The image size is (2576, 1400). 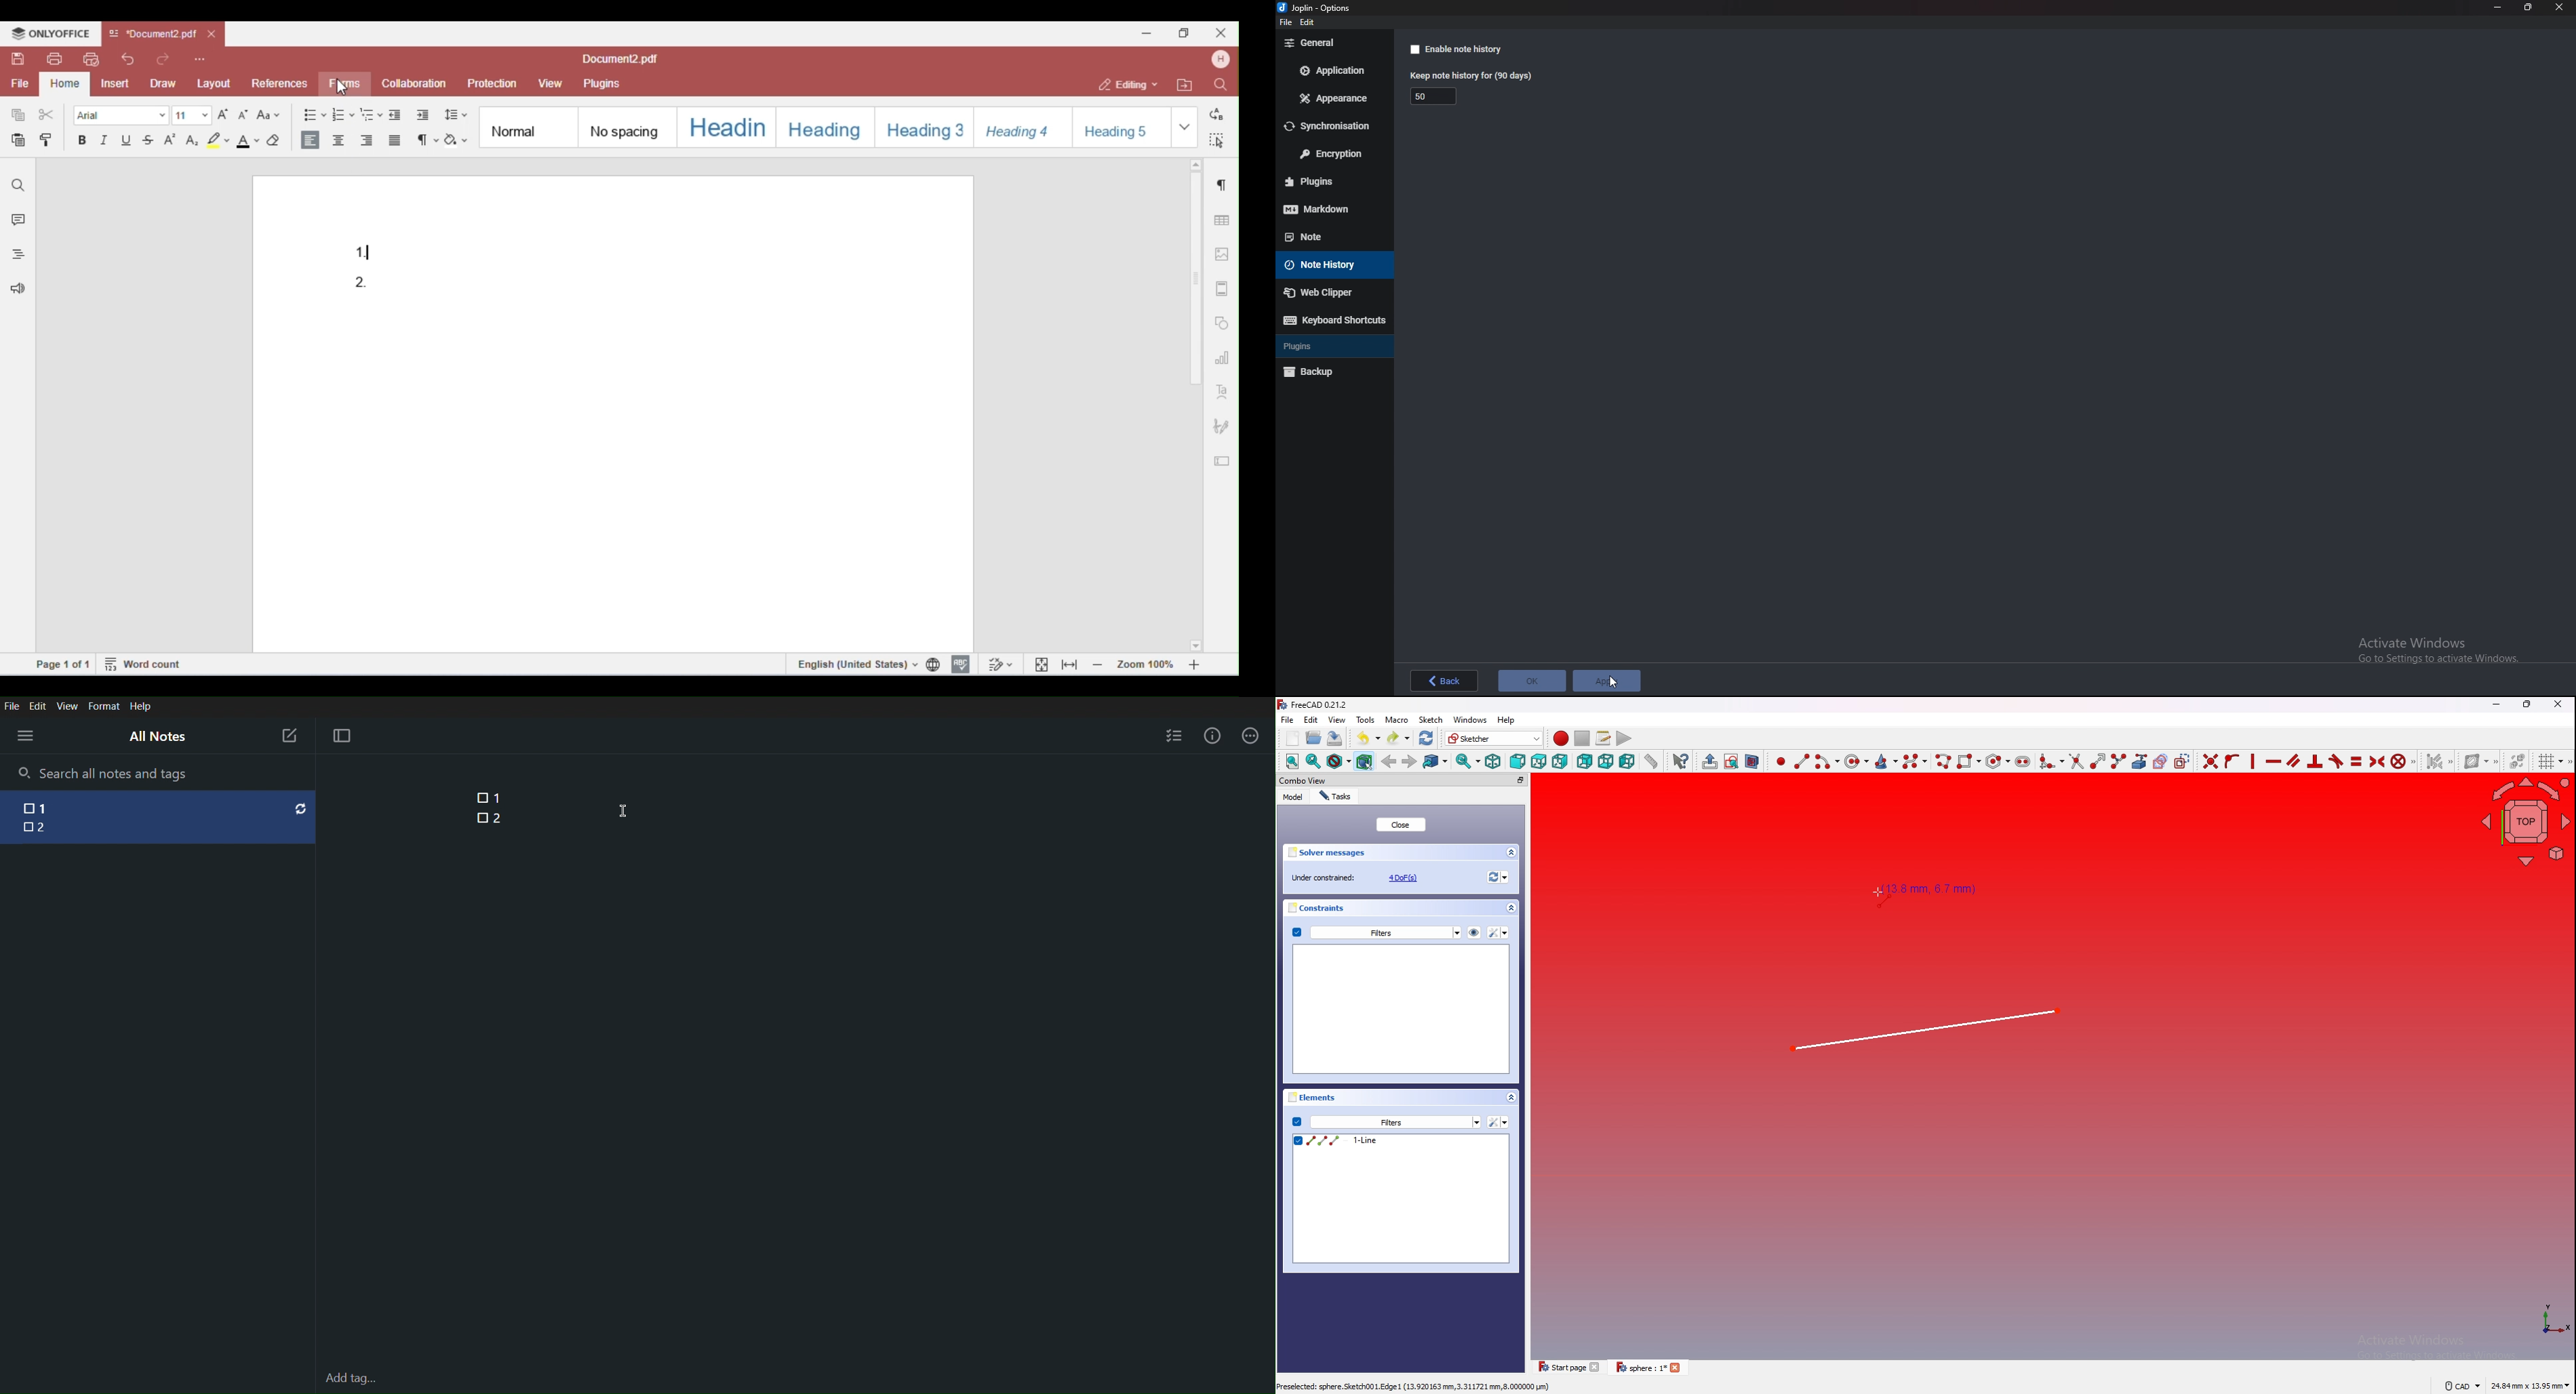 What do you see at coordinates (1328, 266) in the screenshot?
I see `Note history` at bounding box center [1328, 266].